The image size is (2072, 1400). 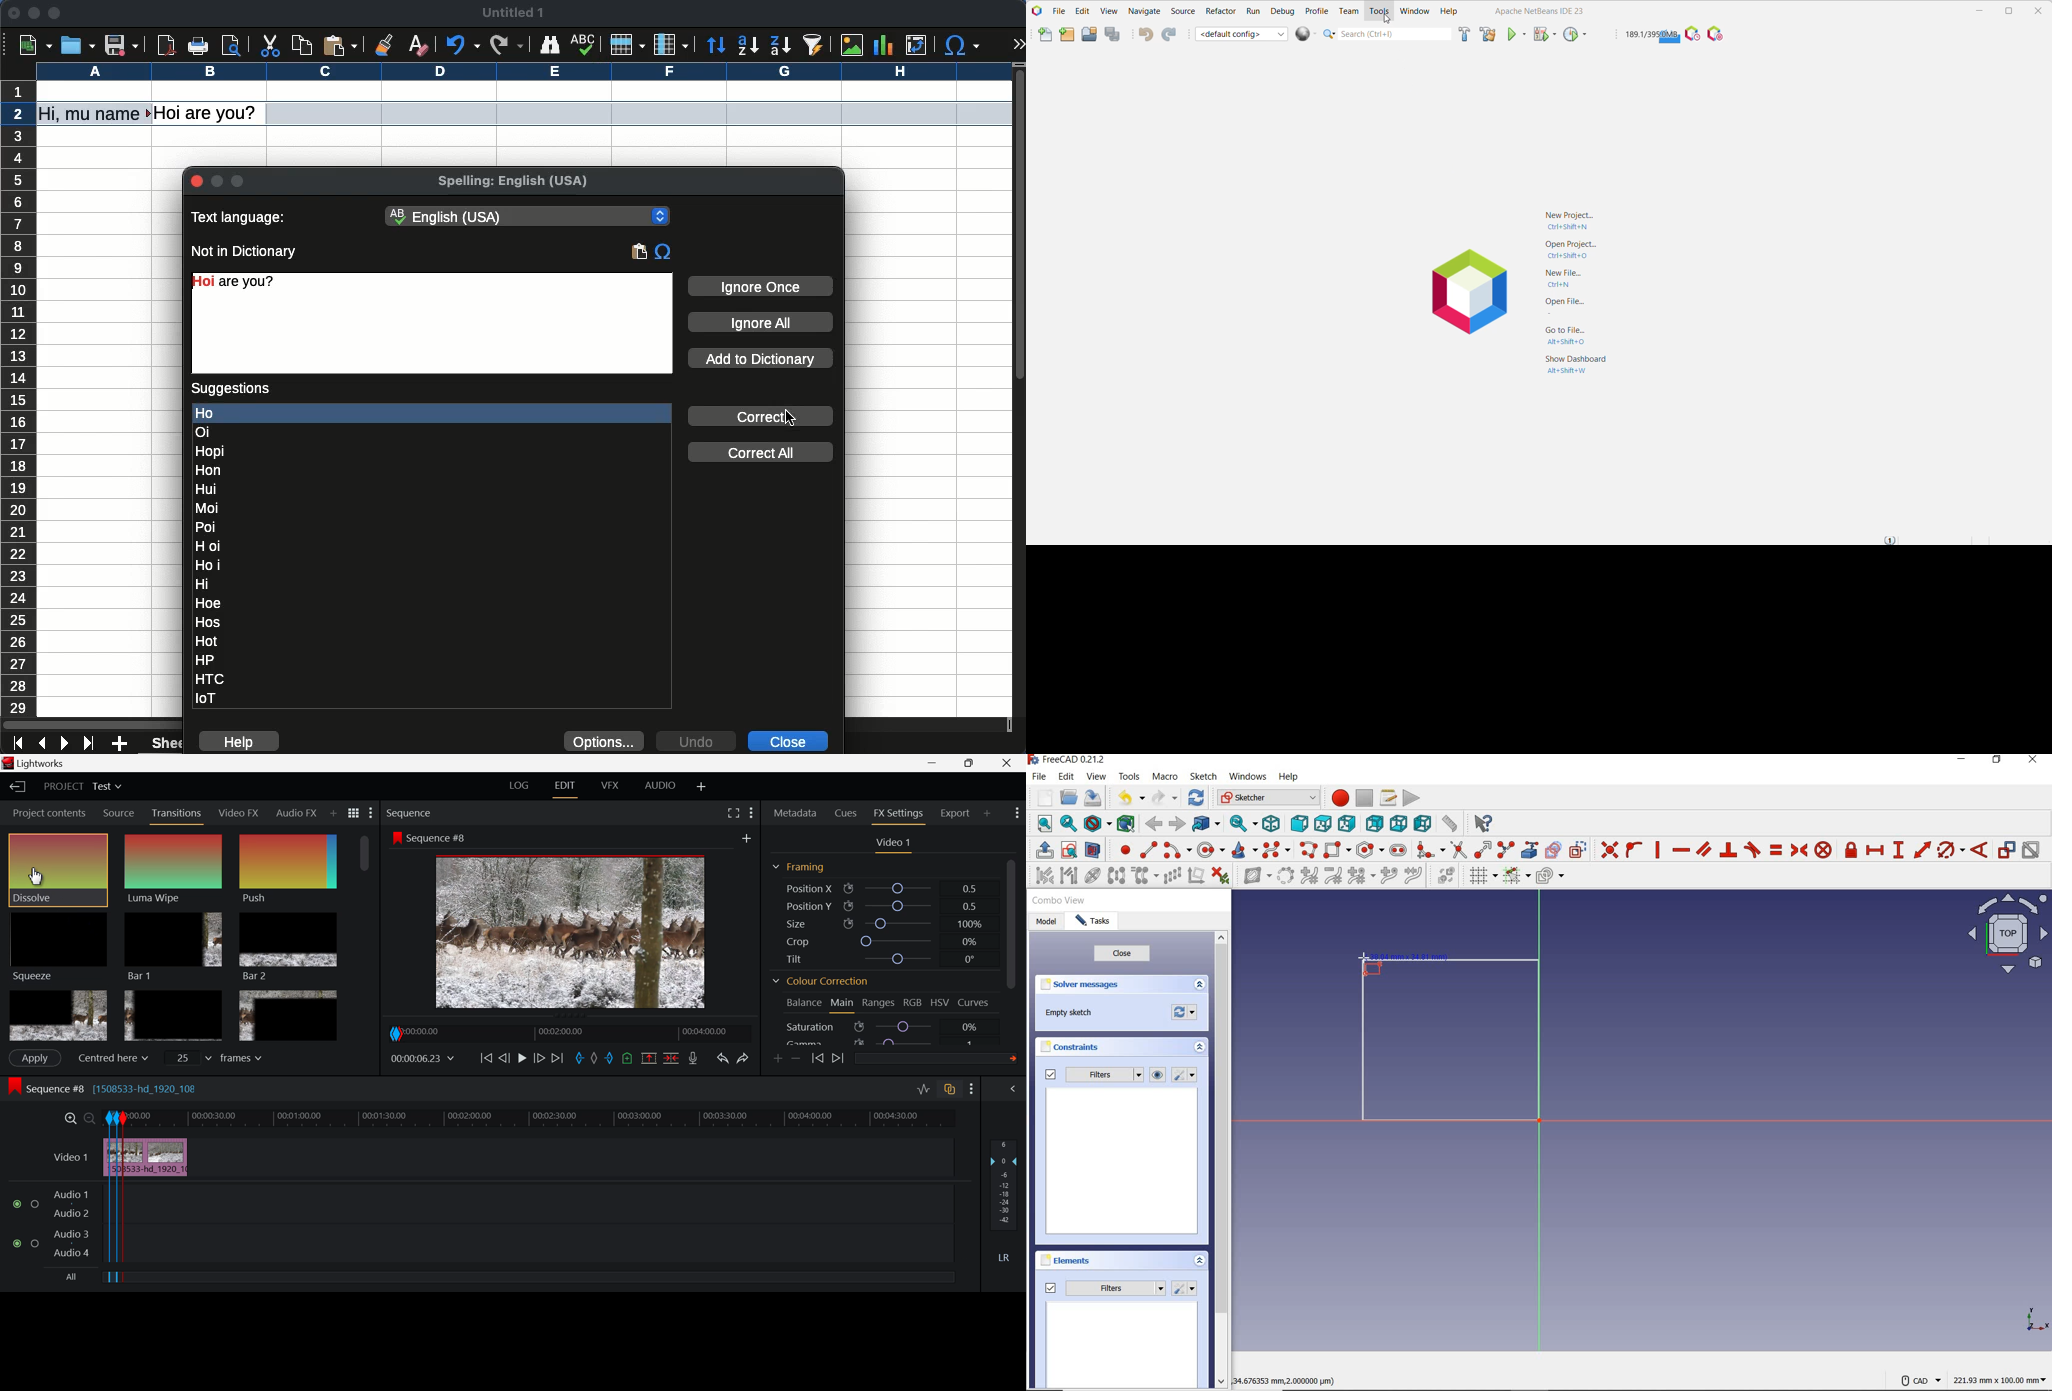 I want to click on got to linked object, so click(x=1207, y=825).